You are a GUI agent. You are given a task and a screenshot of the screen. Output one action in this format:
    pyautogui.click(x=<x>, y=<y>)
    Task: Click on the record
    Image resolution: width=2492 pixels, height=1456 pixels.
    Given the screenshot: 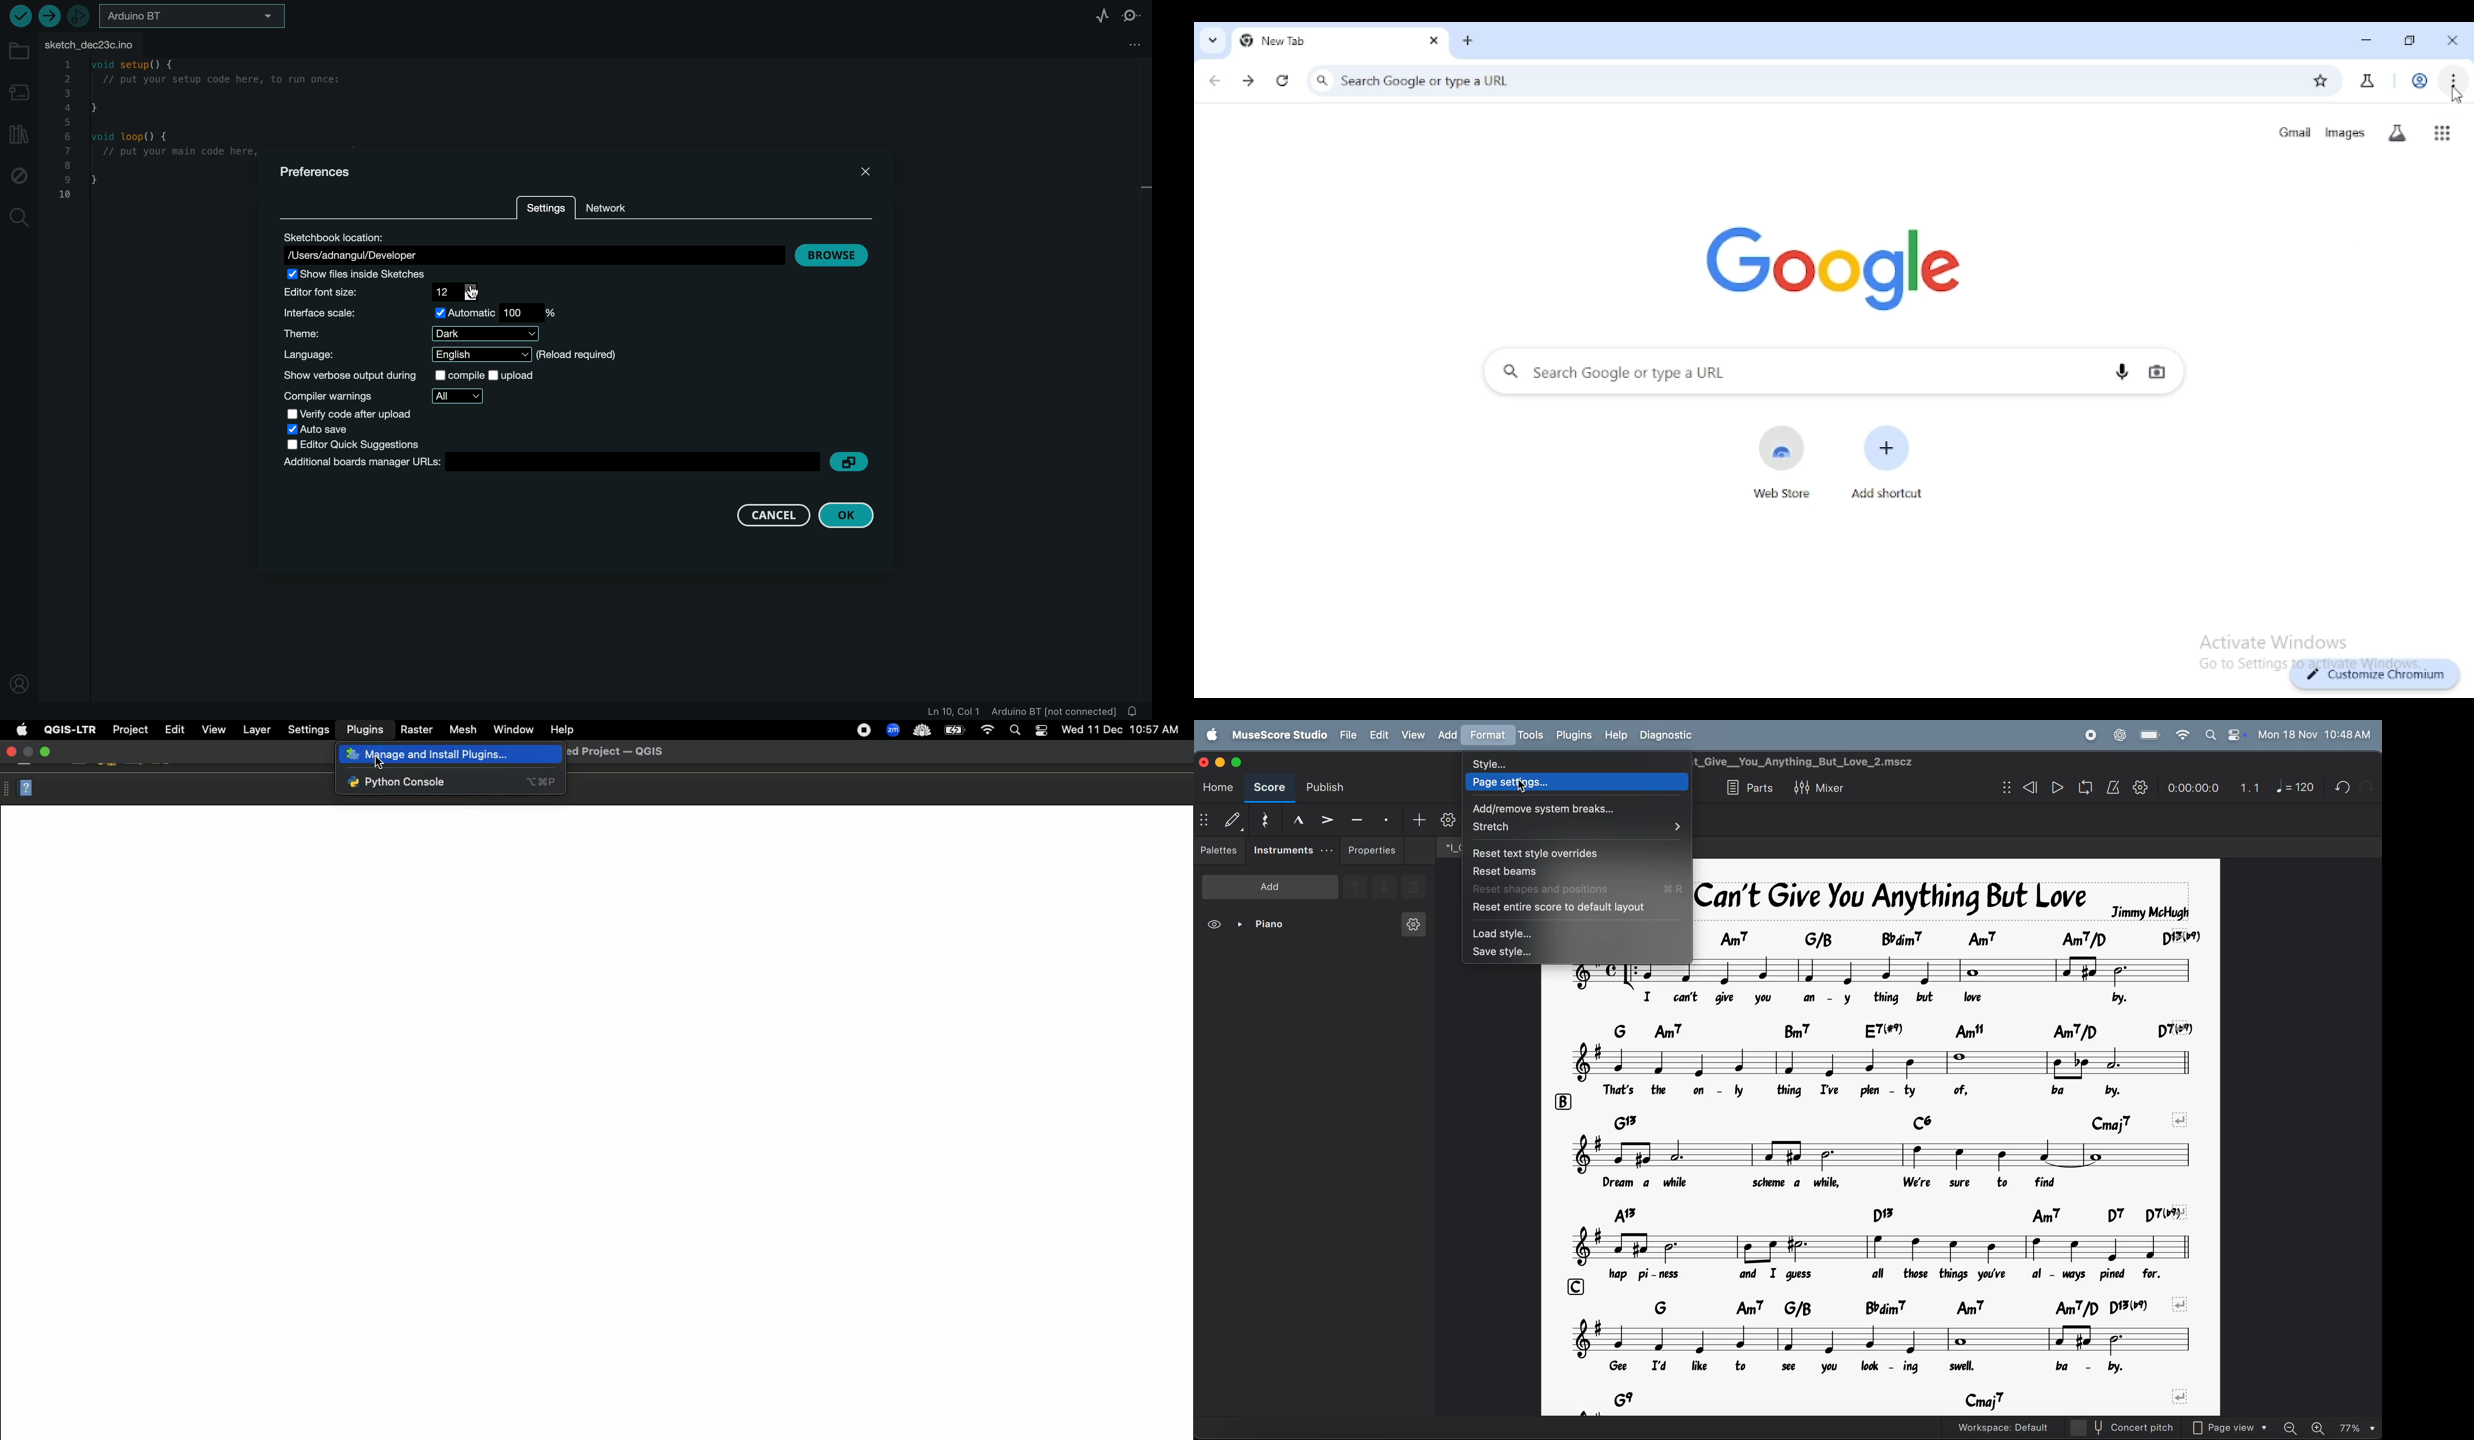 What is the action you would take?
    pyautogui.click(x=2090, y=735)
    